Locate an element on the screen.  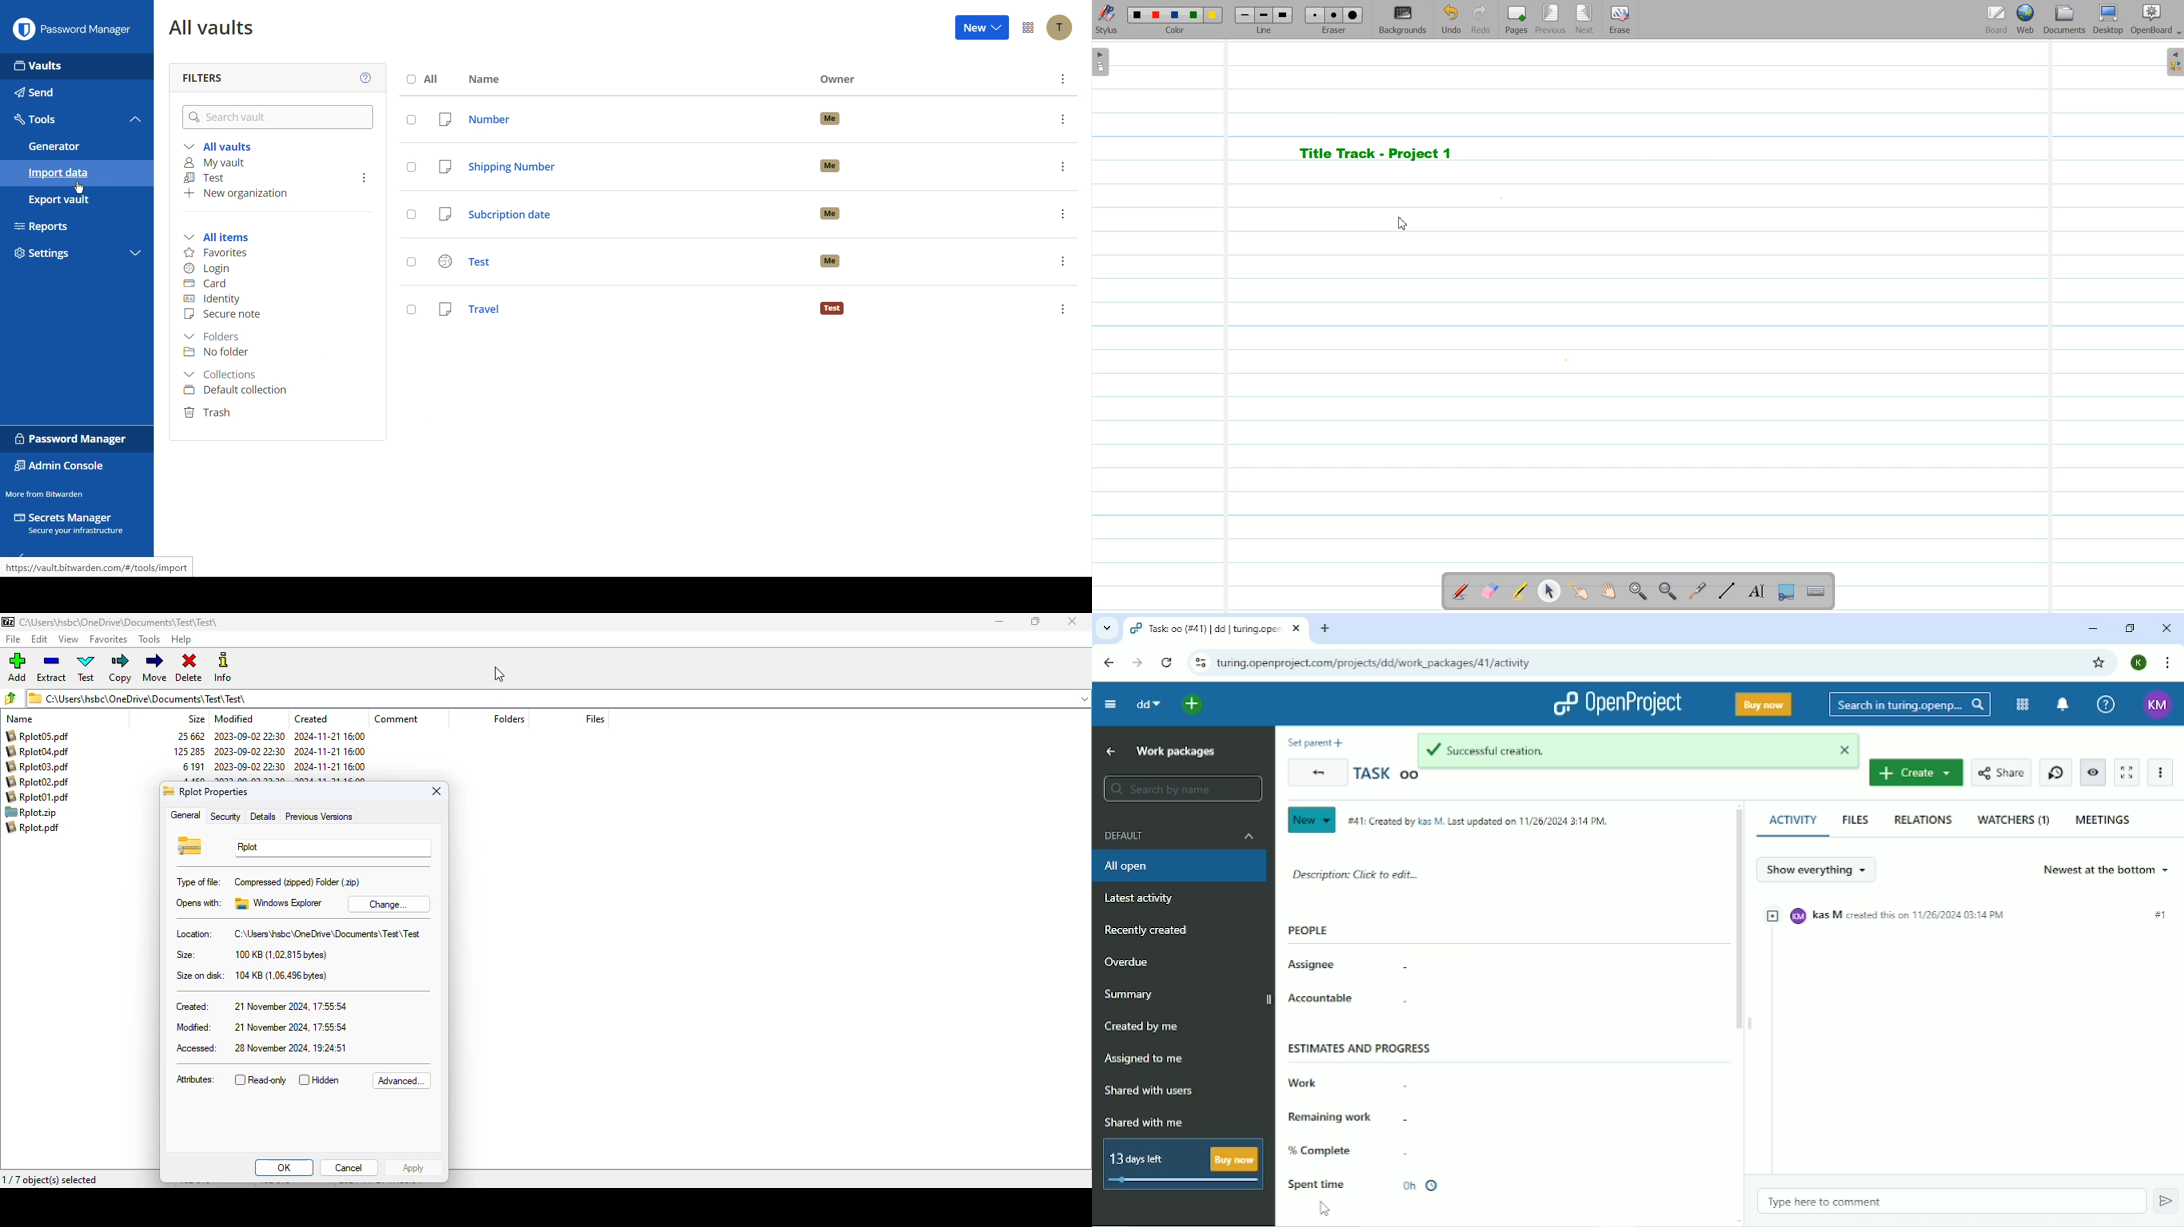
advanced is located at coordinates (400, 1081).